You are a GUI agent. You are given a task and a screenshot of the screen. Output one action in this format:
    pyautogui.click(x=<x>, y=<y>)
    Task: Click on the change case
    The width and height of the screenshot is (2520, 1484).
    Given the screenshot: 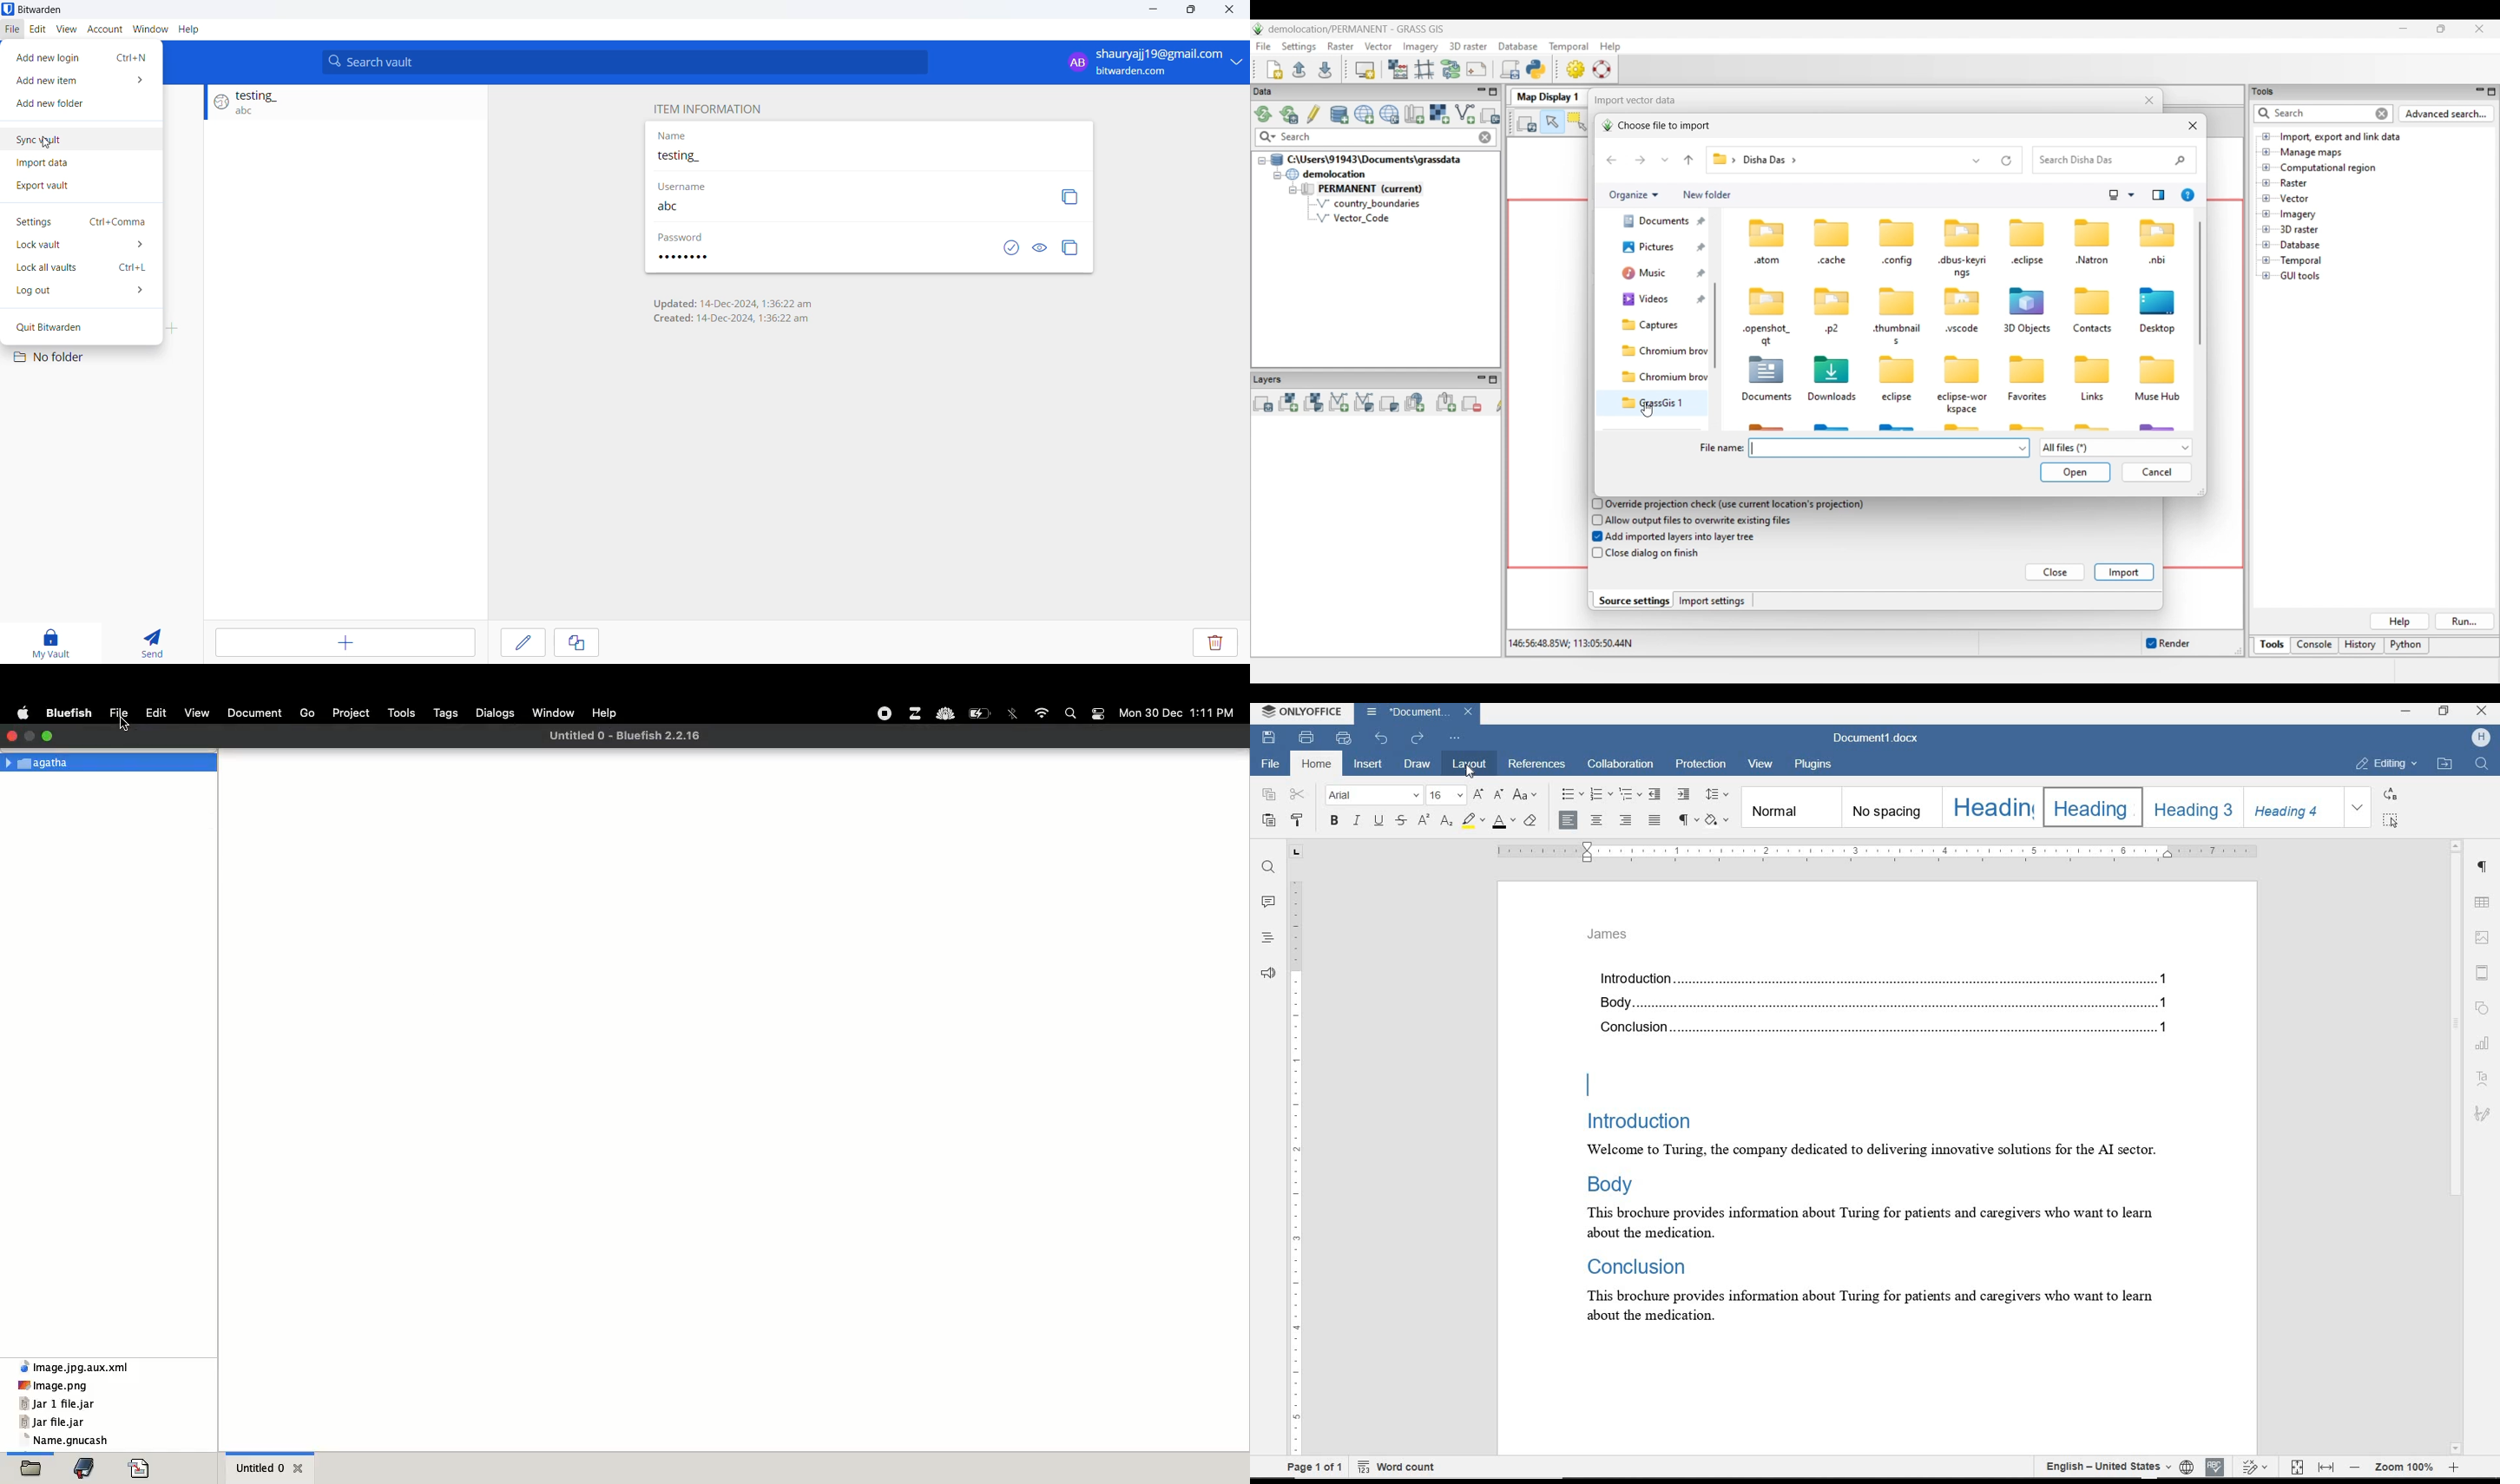 What is the action you would take?
    pyautogui.click(x=1525, y=795)
    